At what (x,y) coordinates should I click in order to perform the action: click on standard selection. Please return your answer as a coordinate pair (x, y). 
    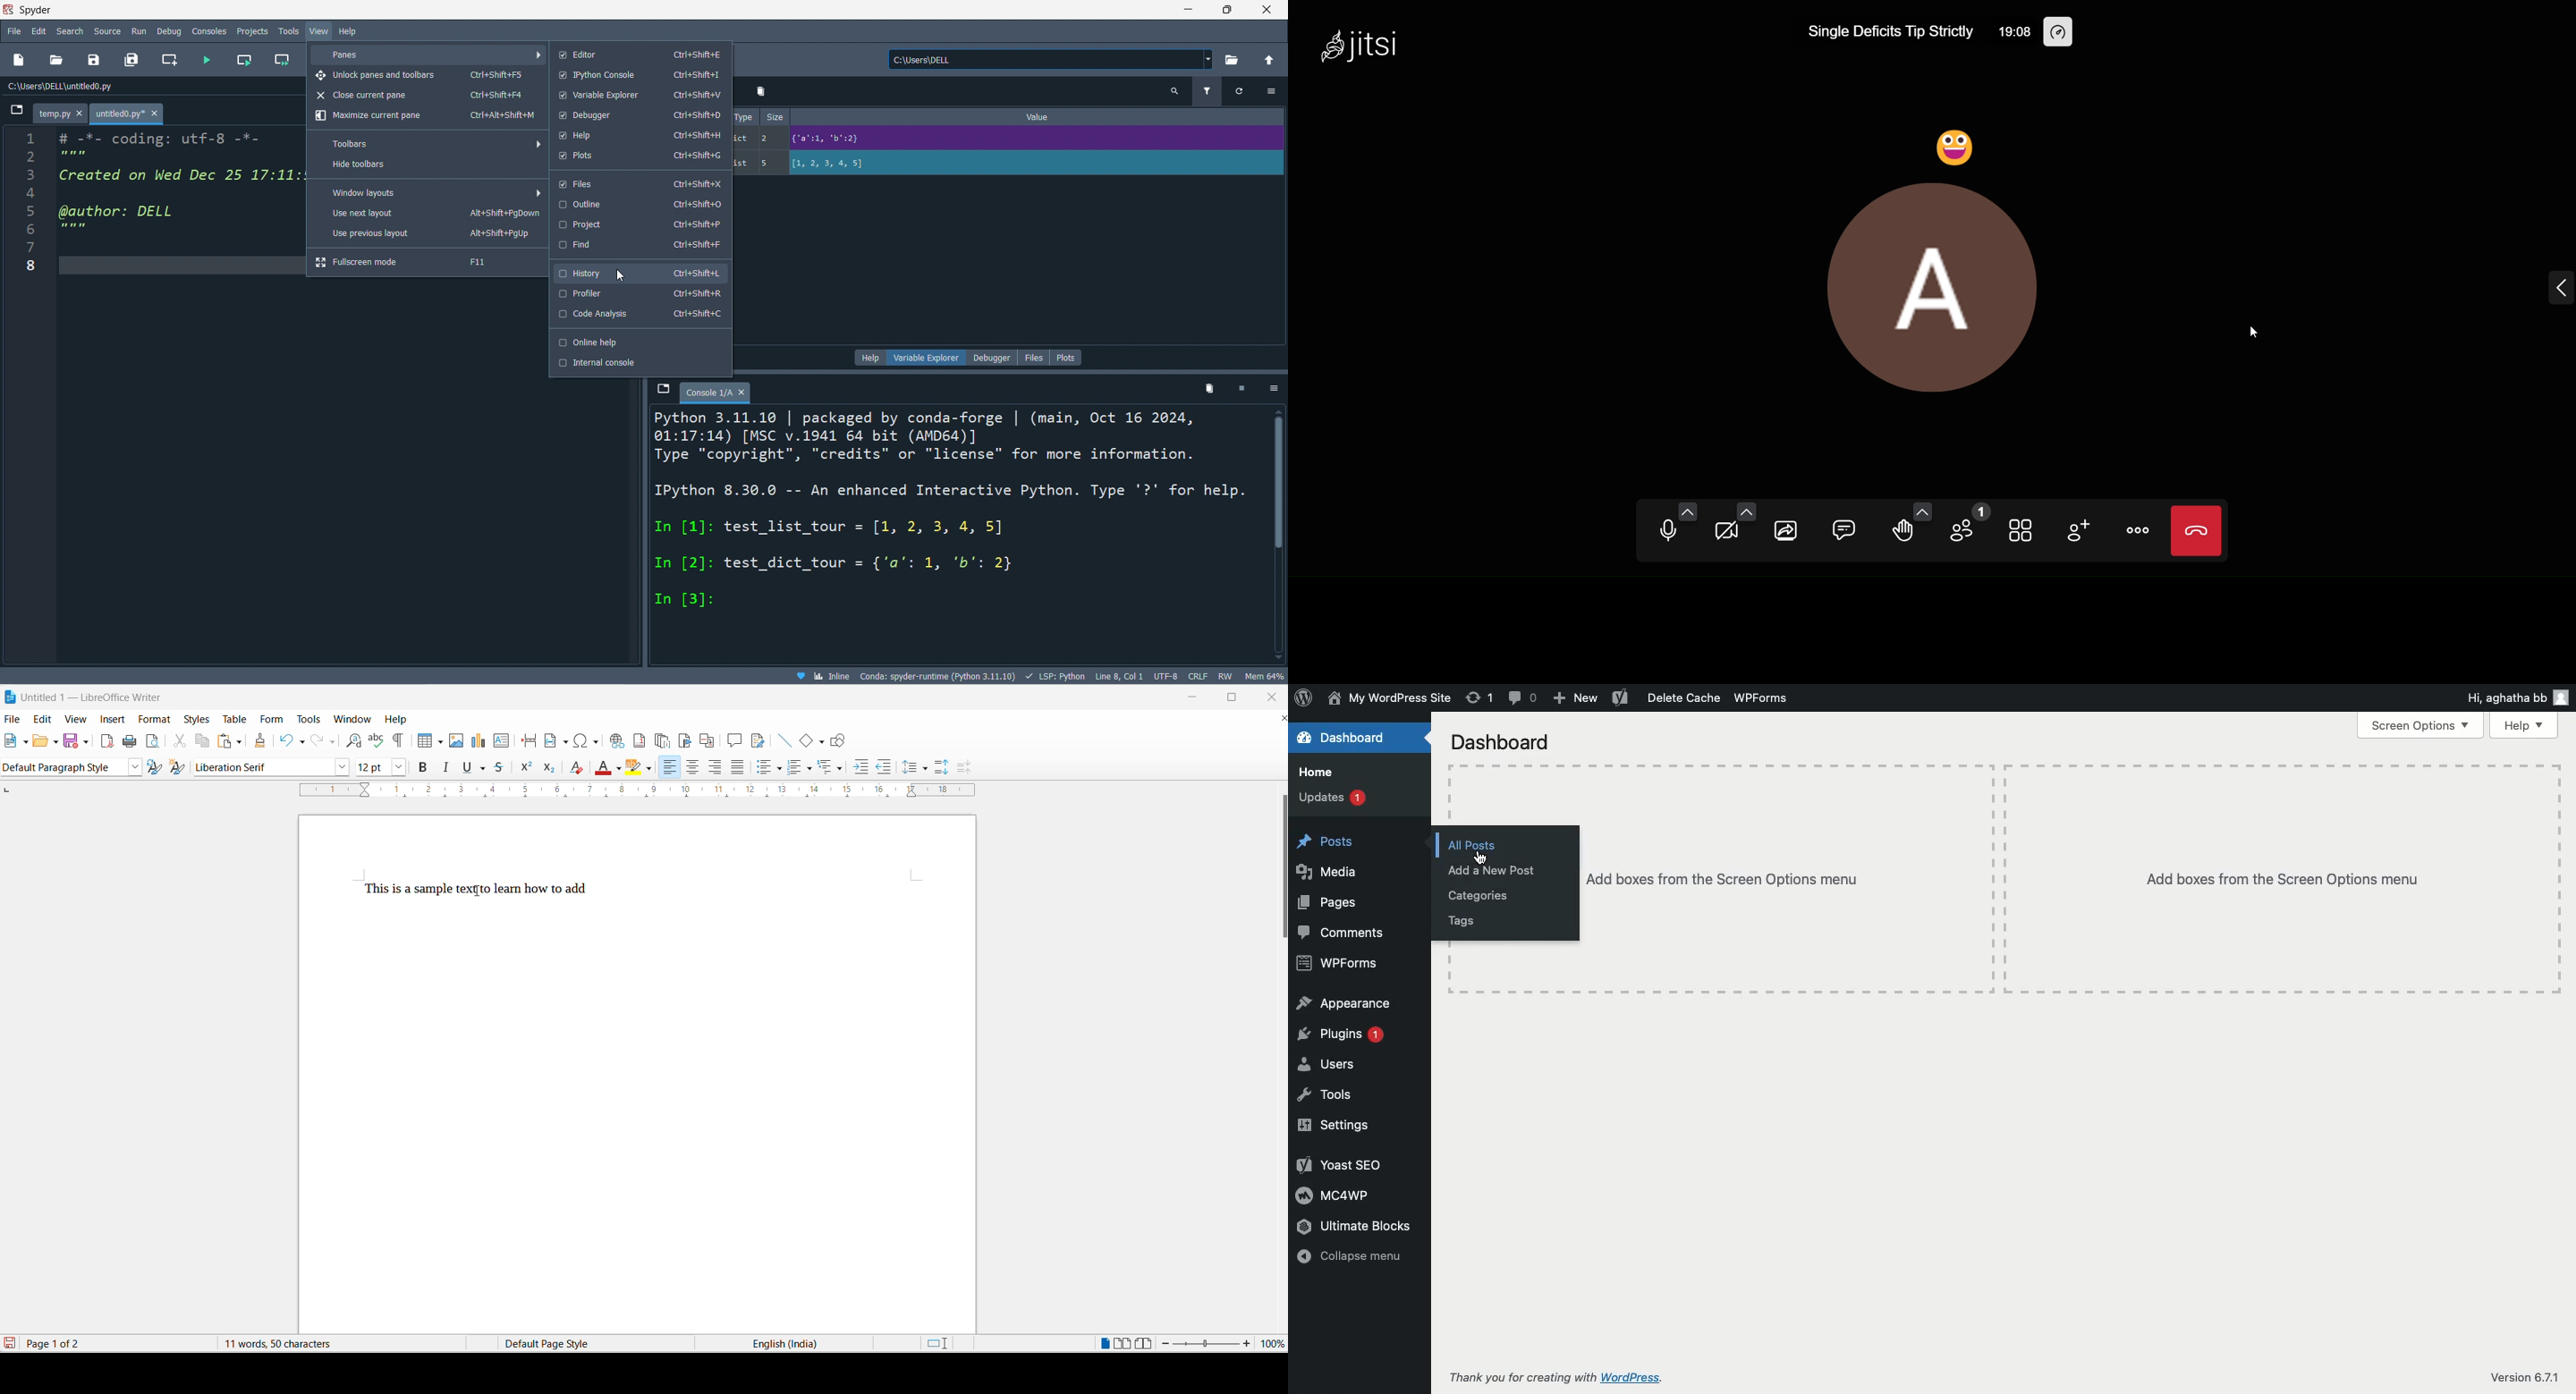
    Looking at the image, I should click on (937, 1345).